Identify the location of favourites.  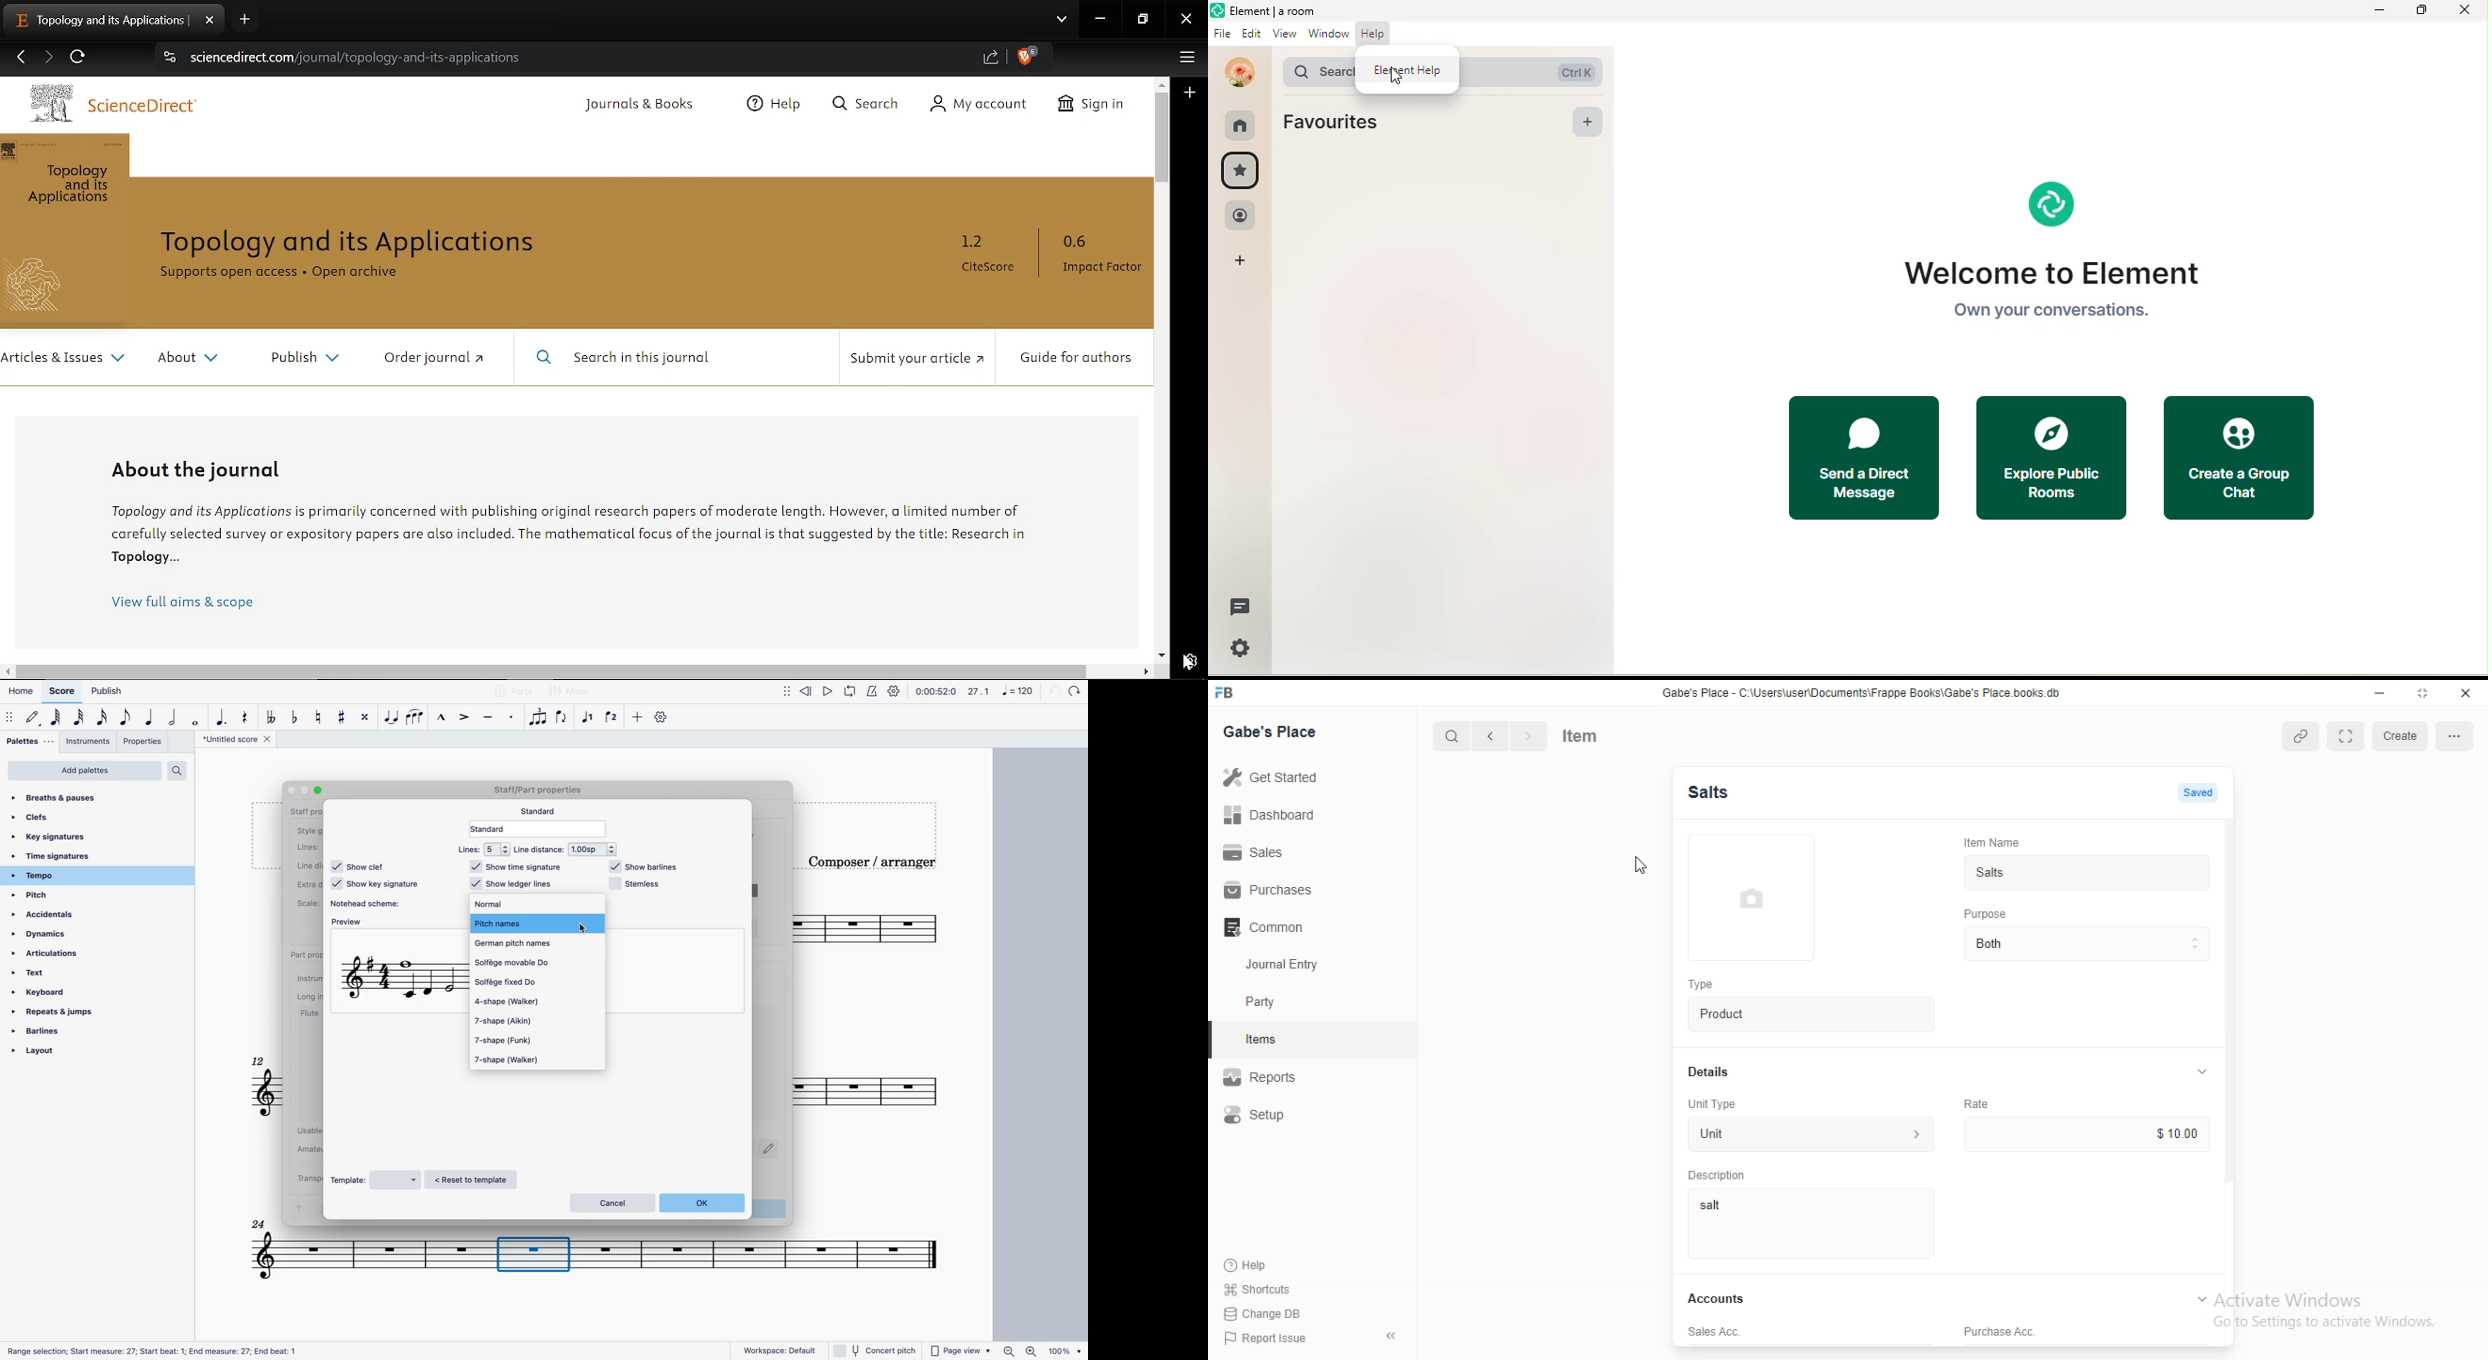
(1241, 173).